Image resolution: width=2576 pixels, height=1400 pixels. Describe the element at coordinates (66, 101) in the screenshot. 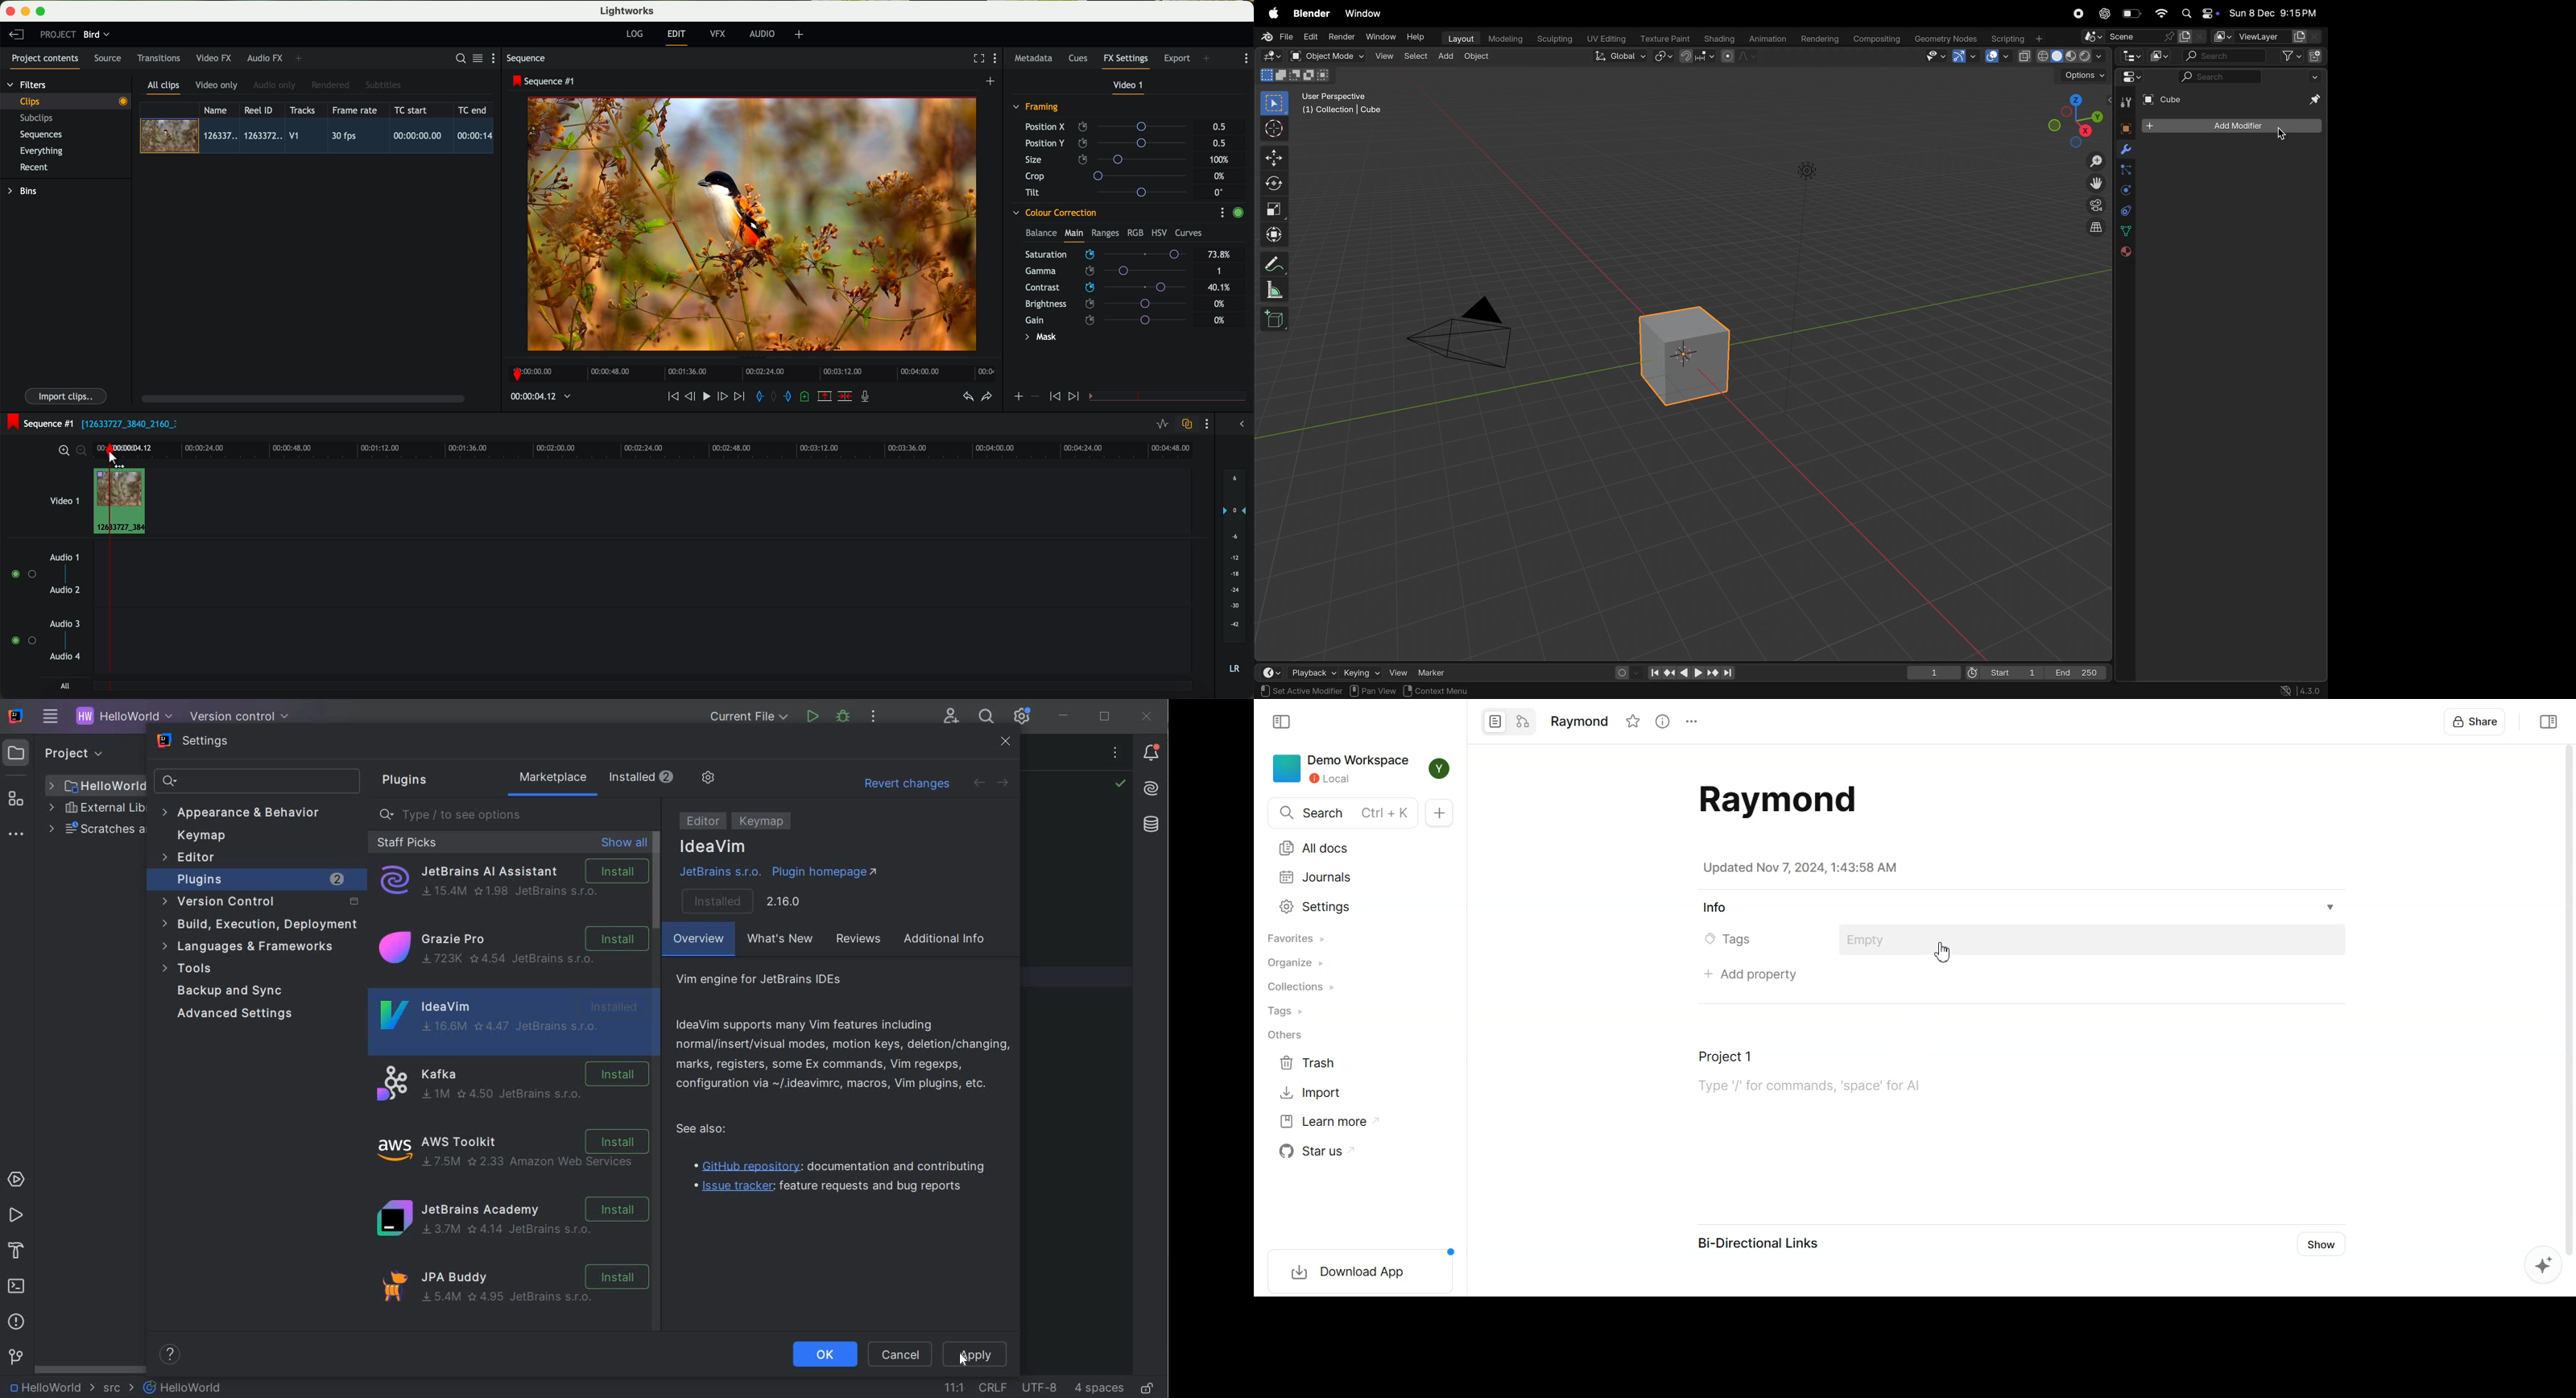

I see `clips` at that location.